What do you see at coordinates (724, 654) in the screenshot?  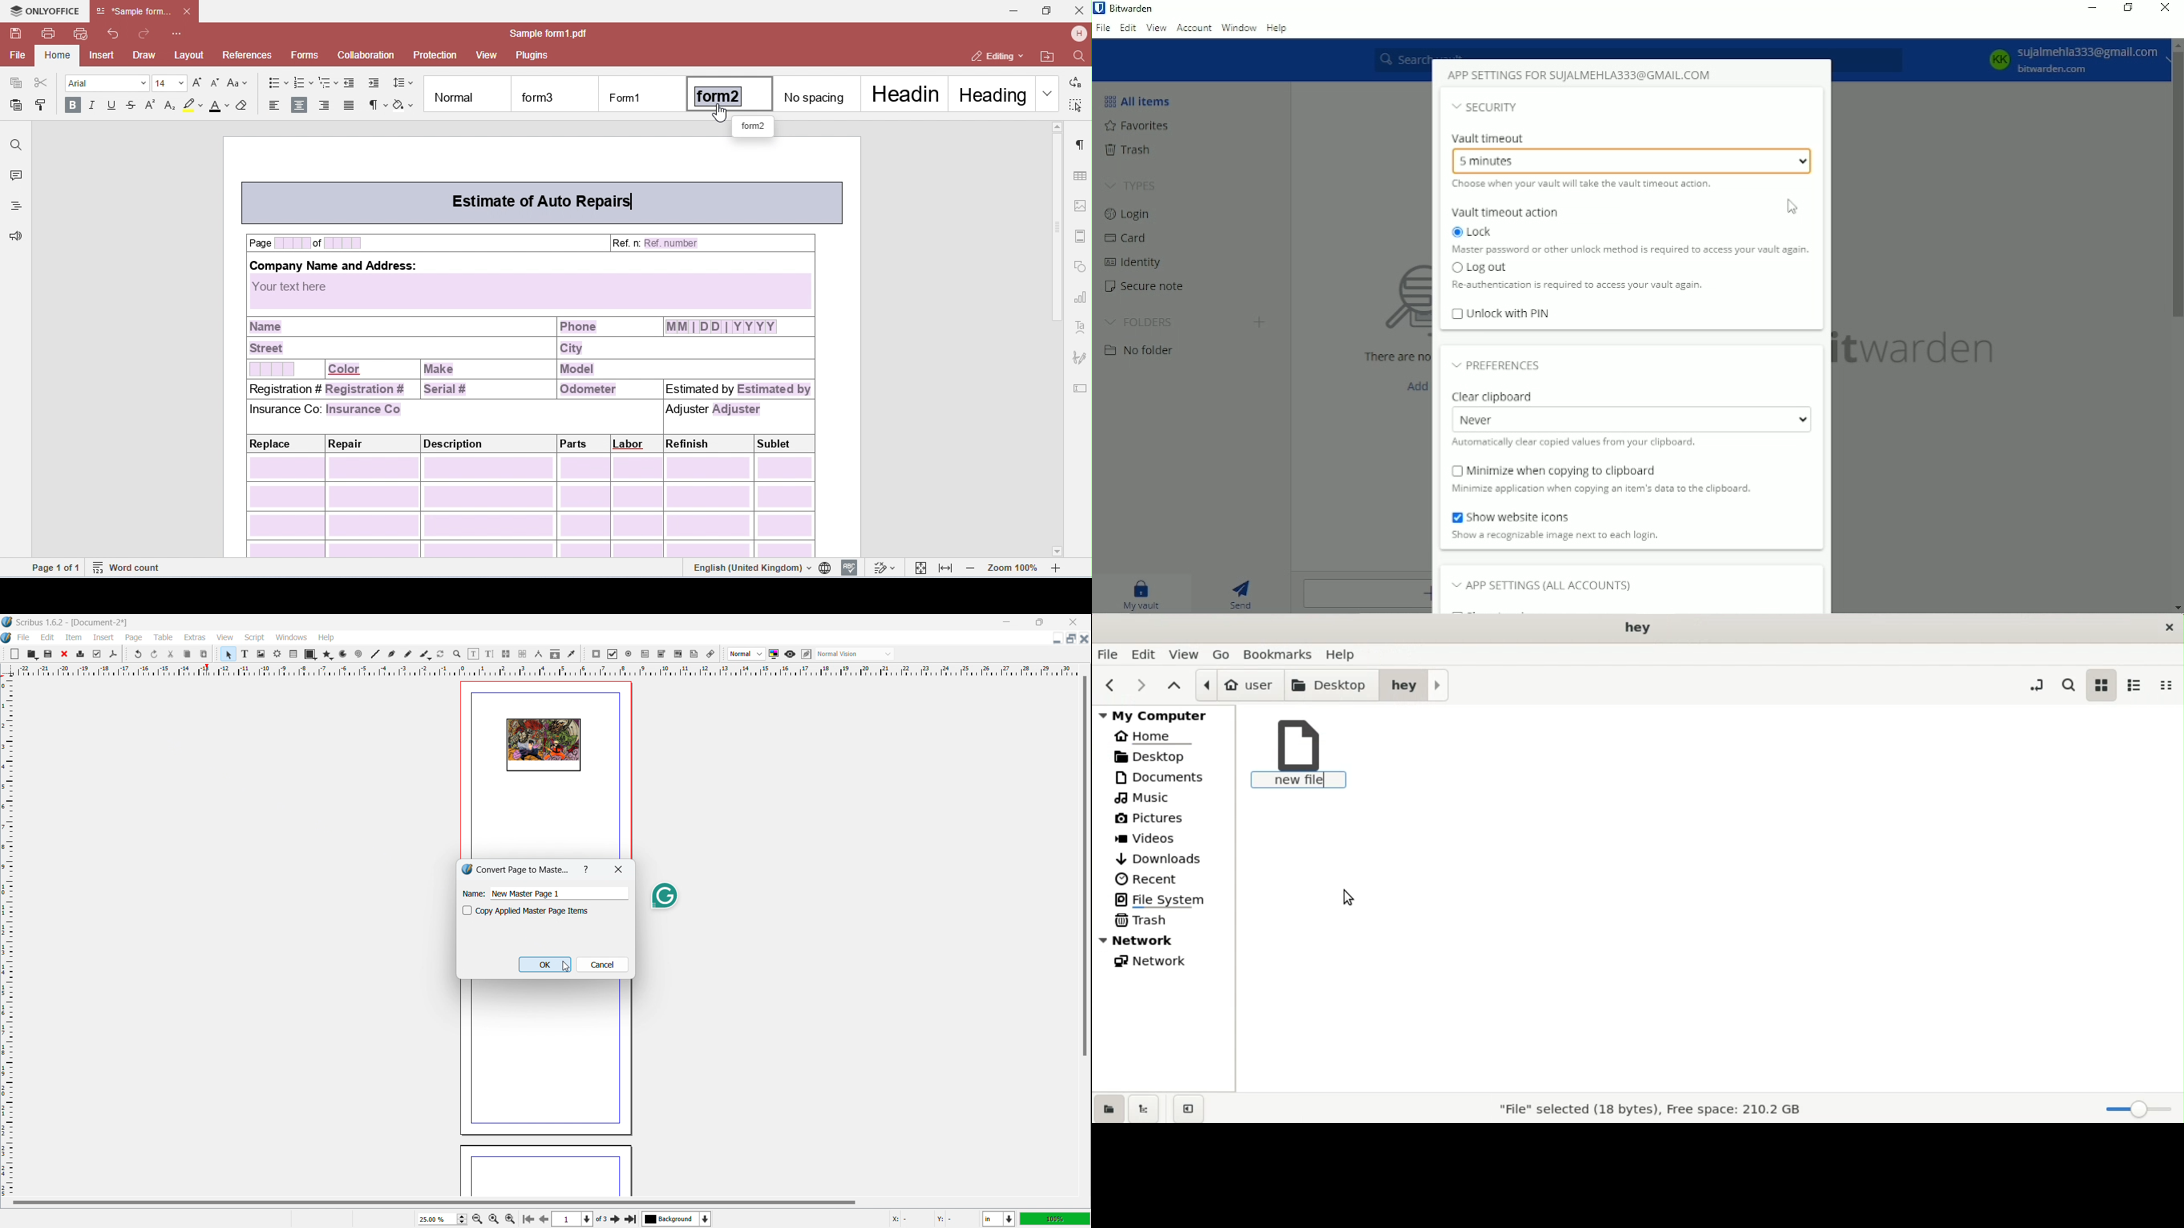 I see `move toolbox` at bounding box center [724, 654].